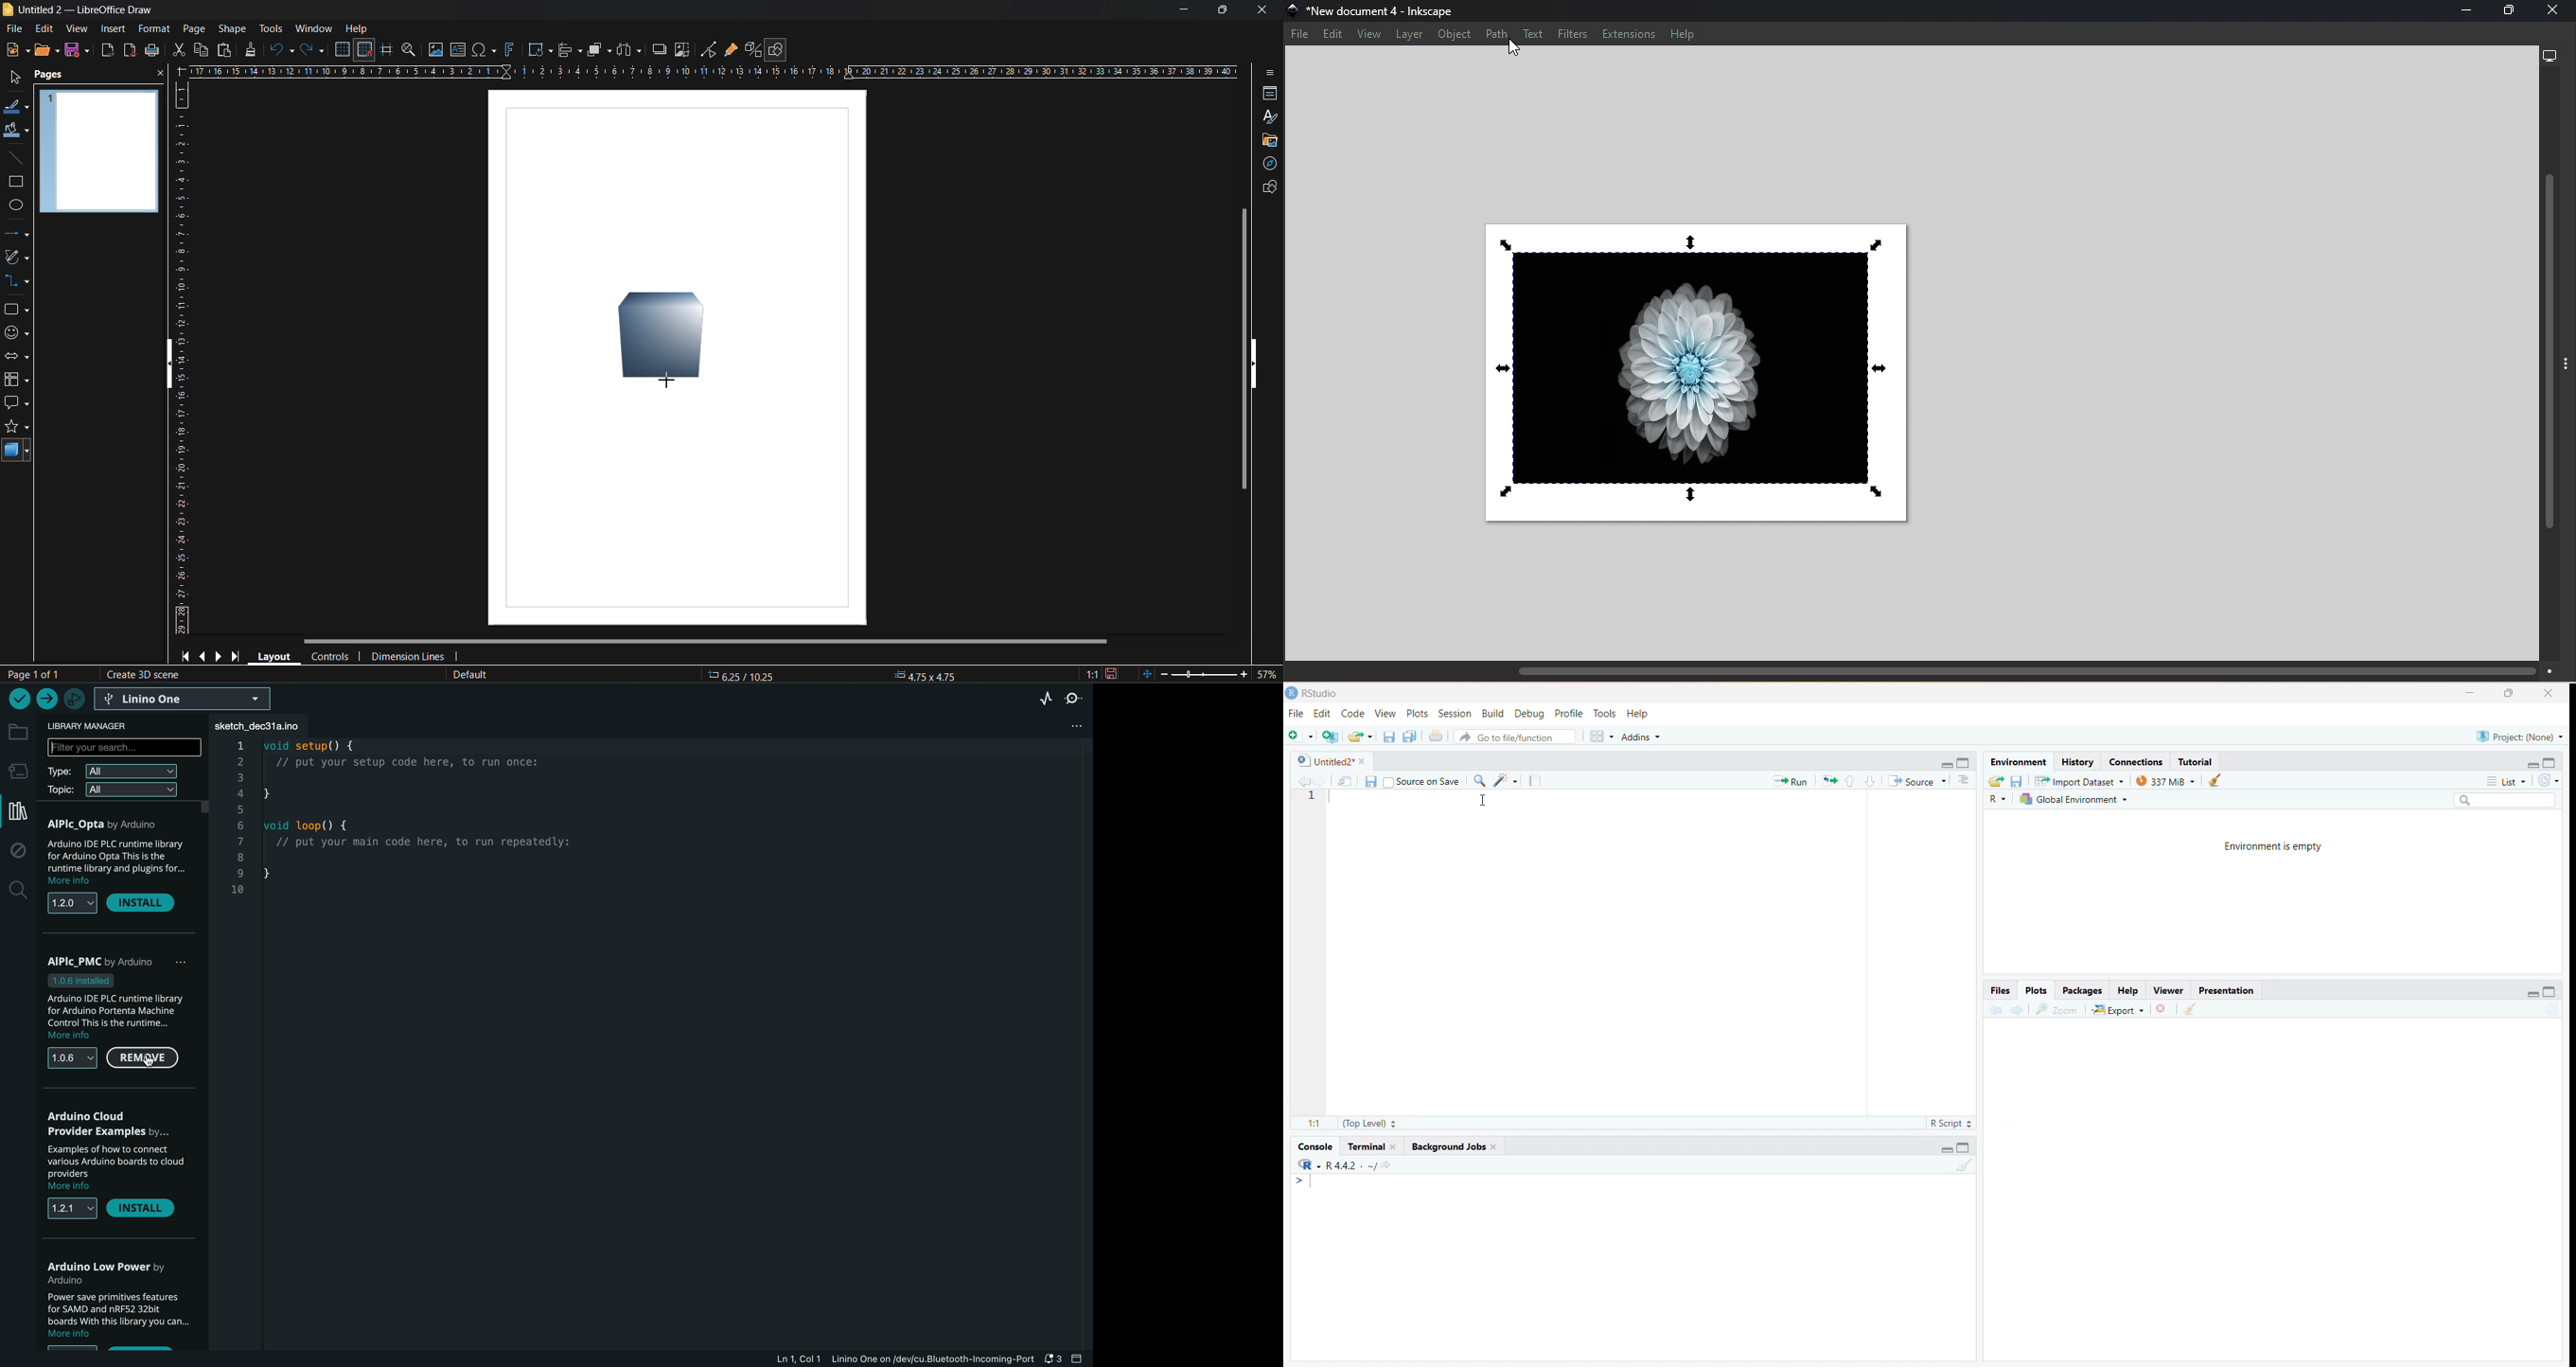  What do you see at coordinates (2076, 763) in the screenshot?
I see `History` at bounding box center [2076, 763].